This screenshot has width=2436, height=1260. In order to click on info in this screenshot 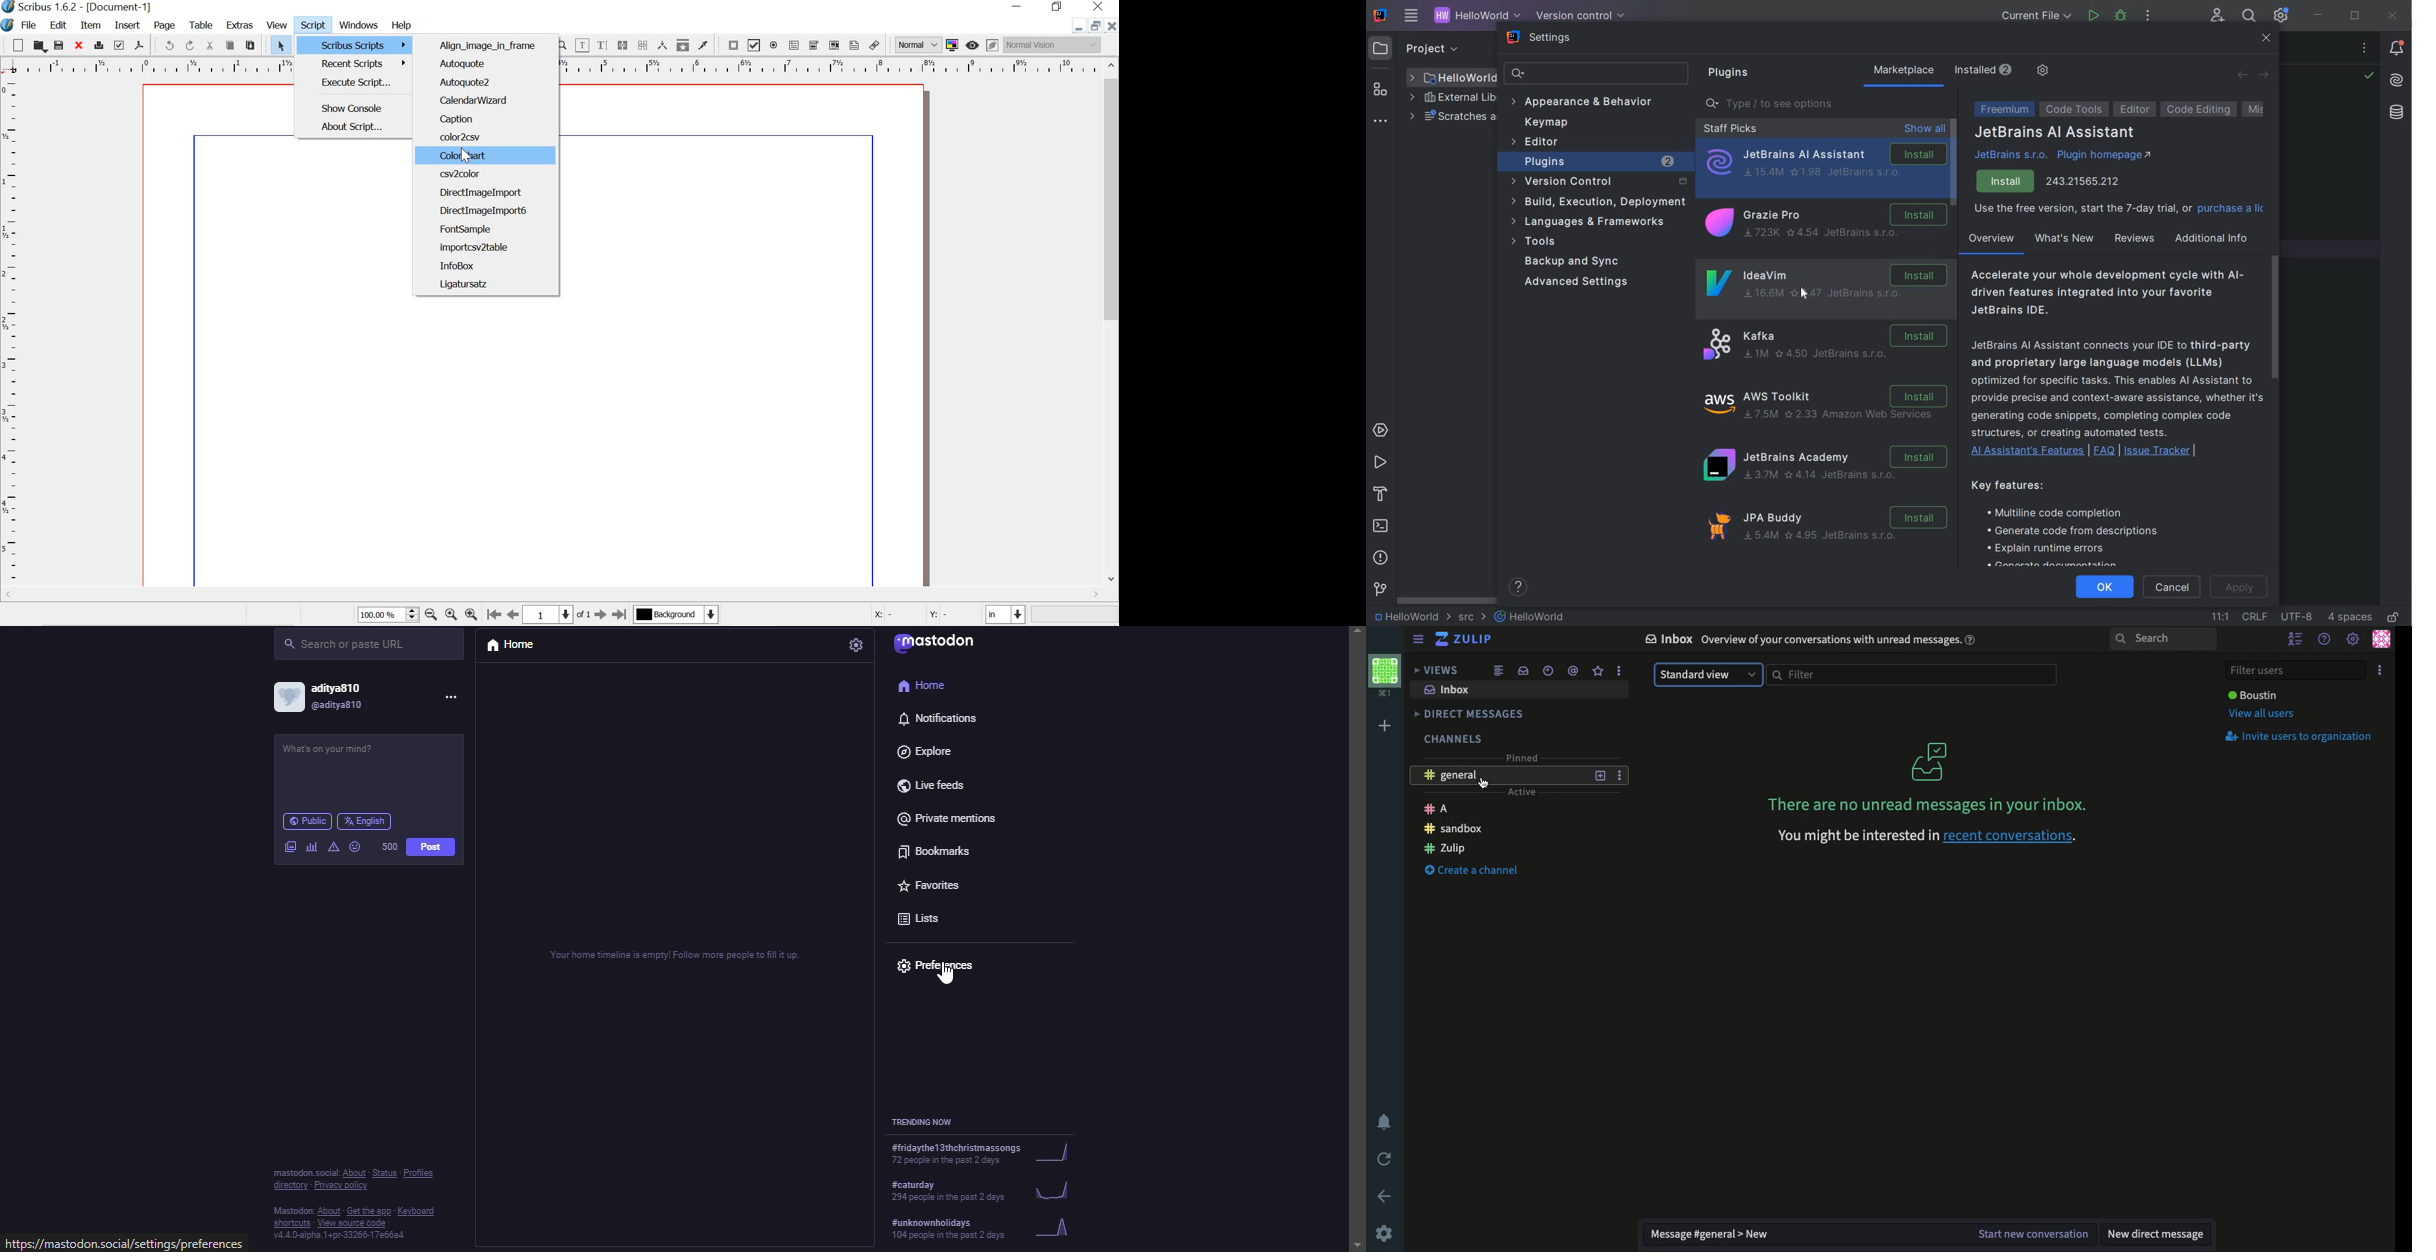, I will do `click(351, 1203)`.